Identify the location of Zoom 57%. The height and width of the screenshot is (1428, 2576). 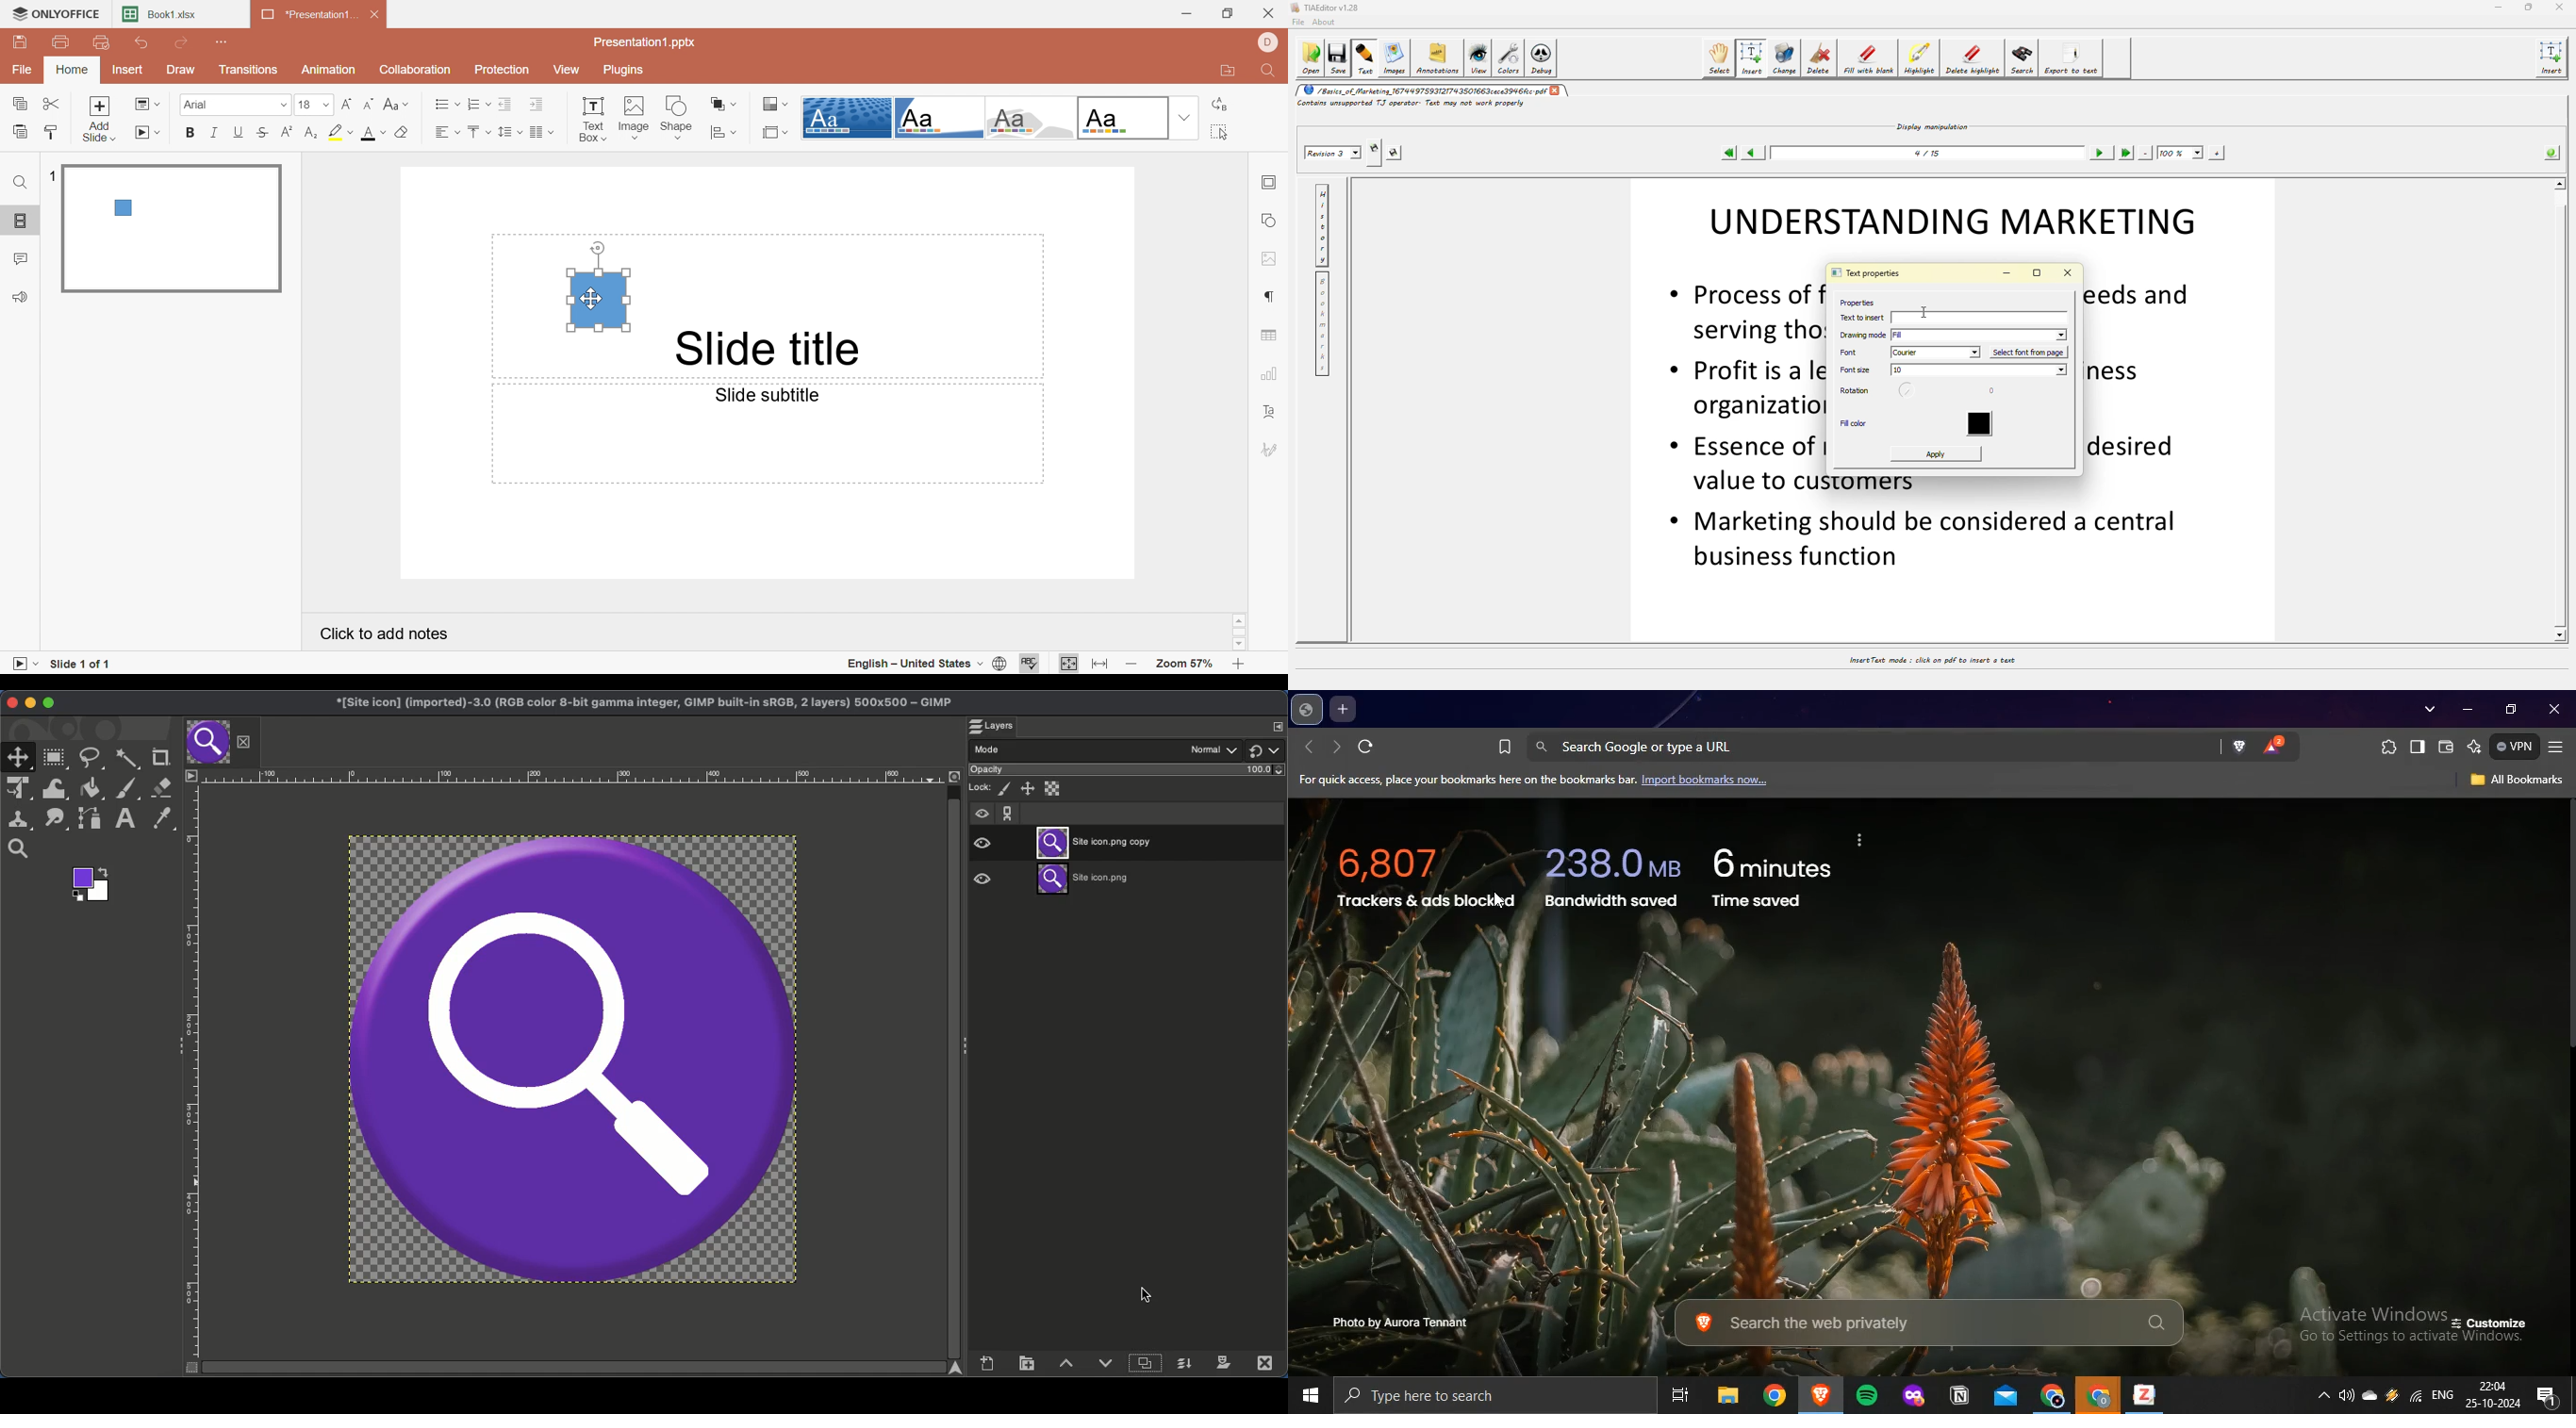
(1188, 663).